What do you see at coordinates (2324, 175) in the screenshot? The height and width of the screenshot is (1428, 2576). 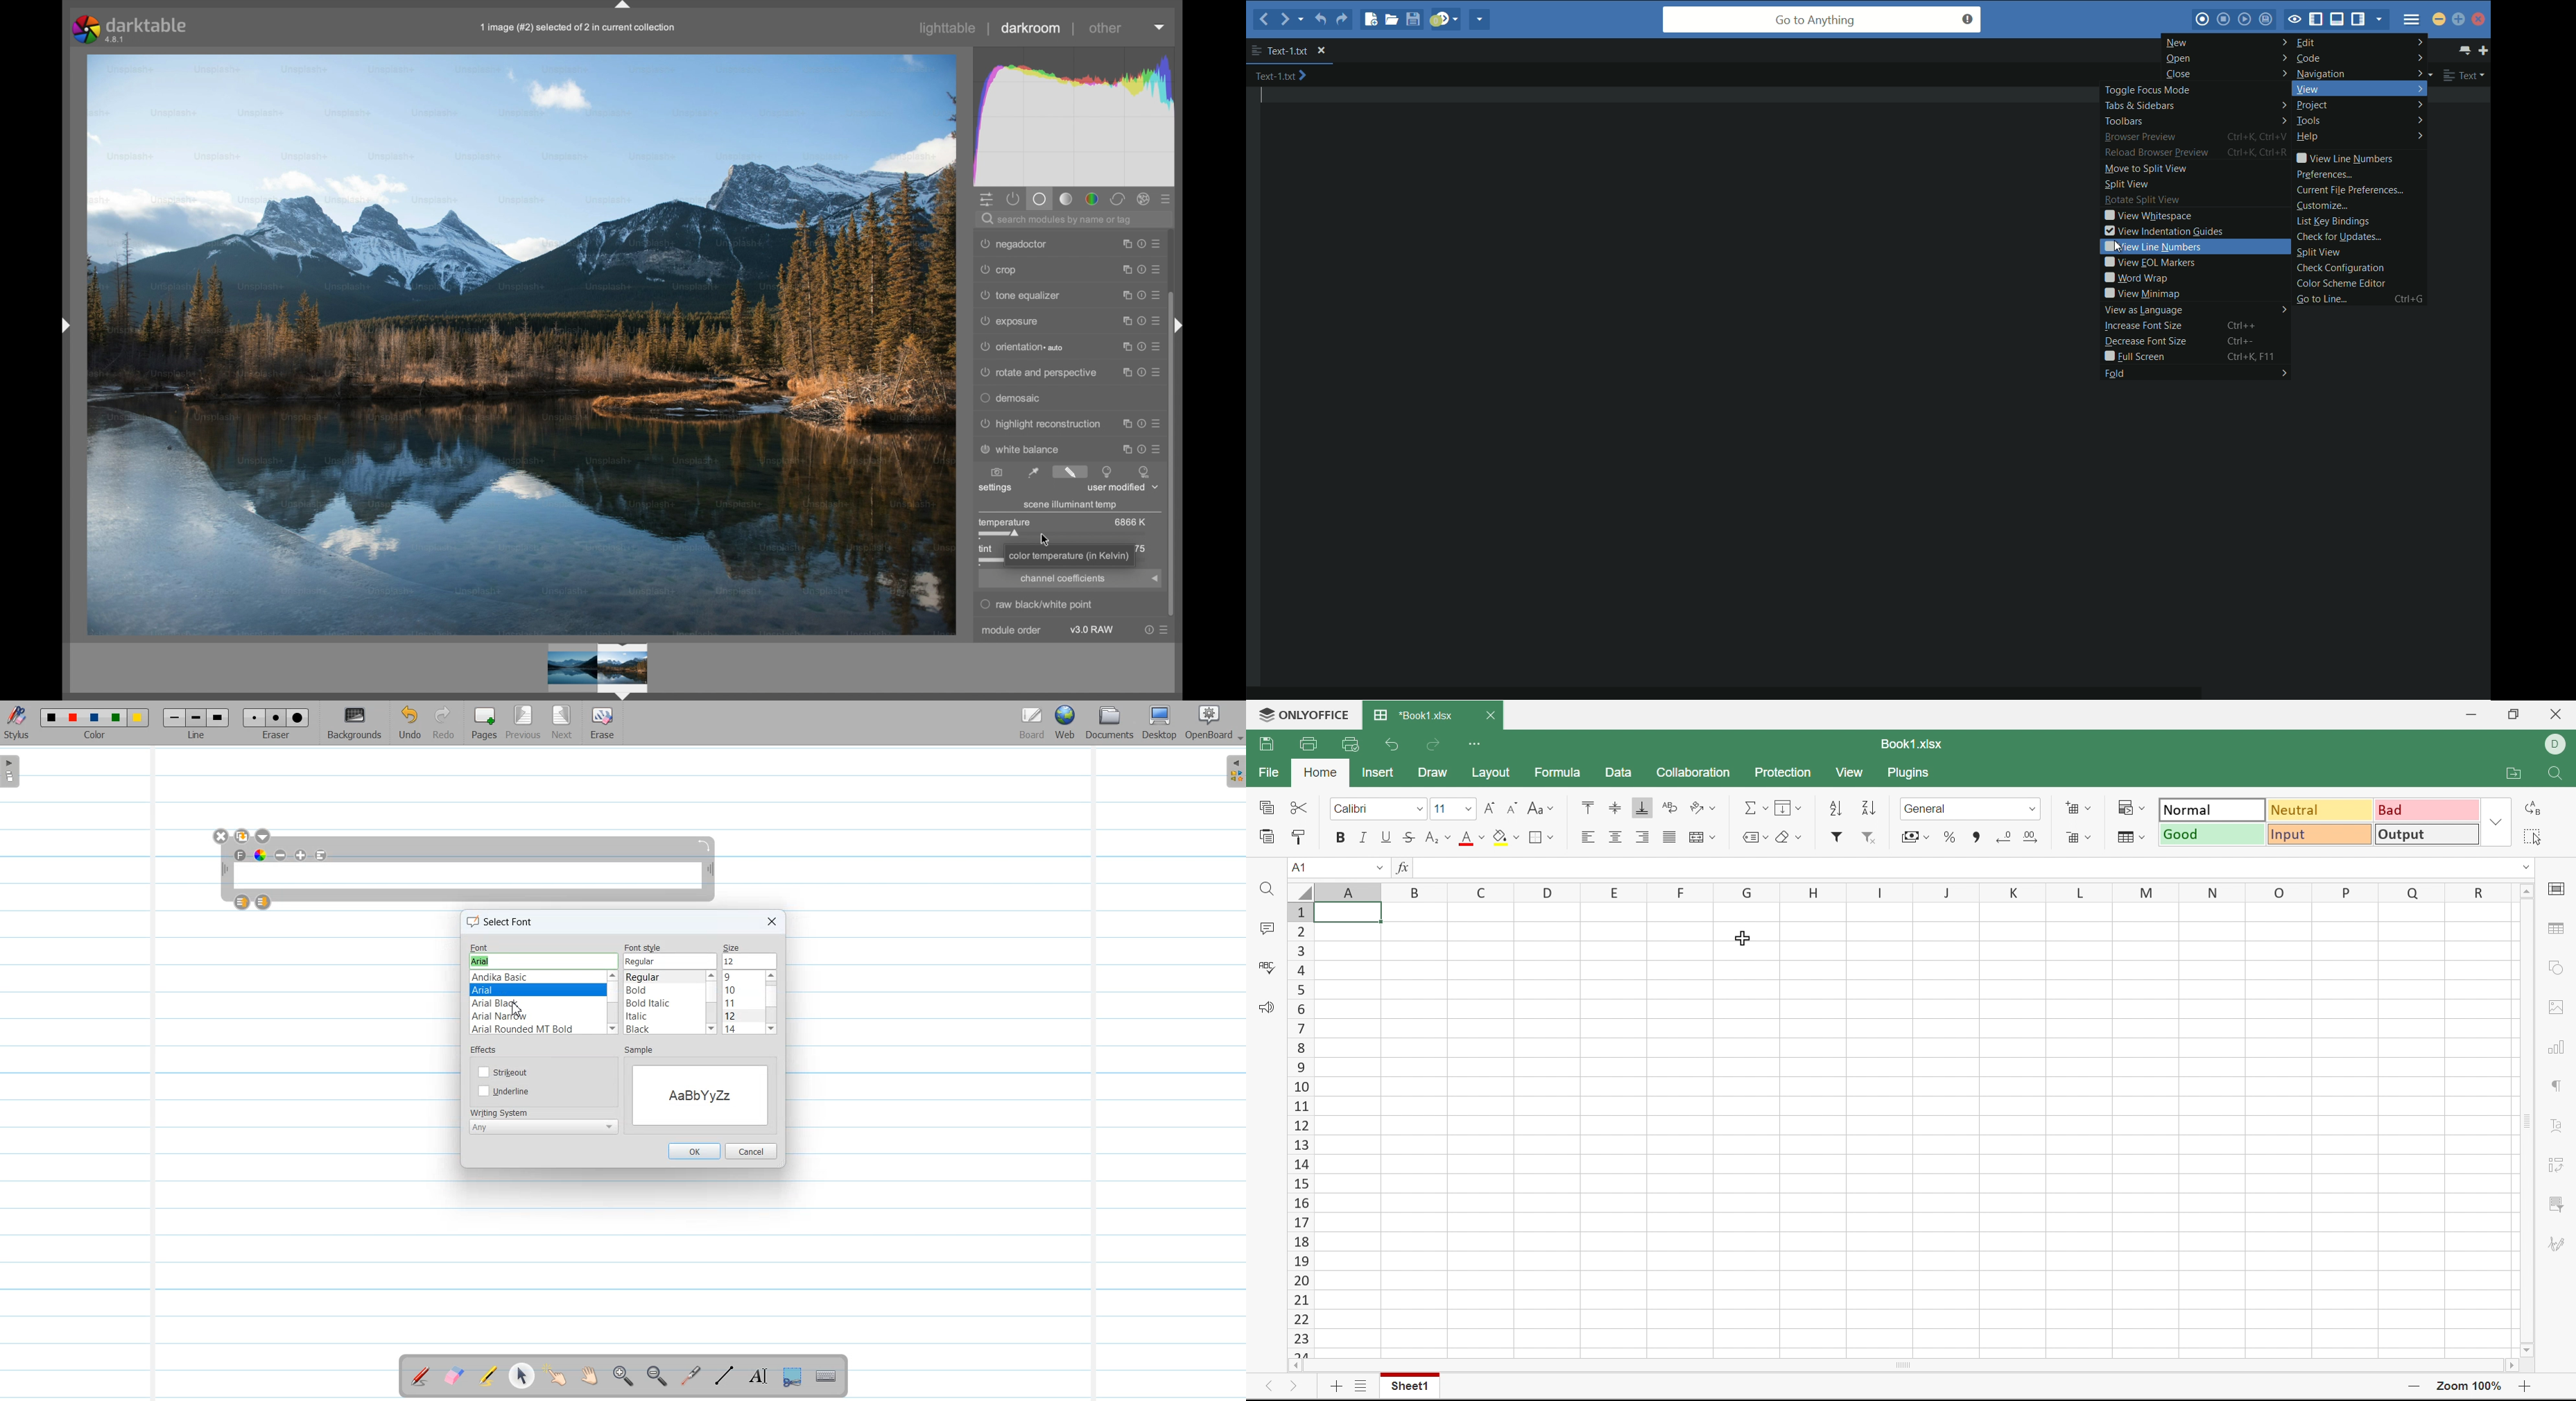 I see `preferences` at bounding box center [2324, 175].